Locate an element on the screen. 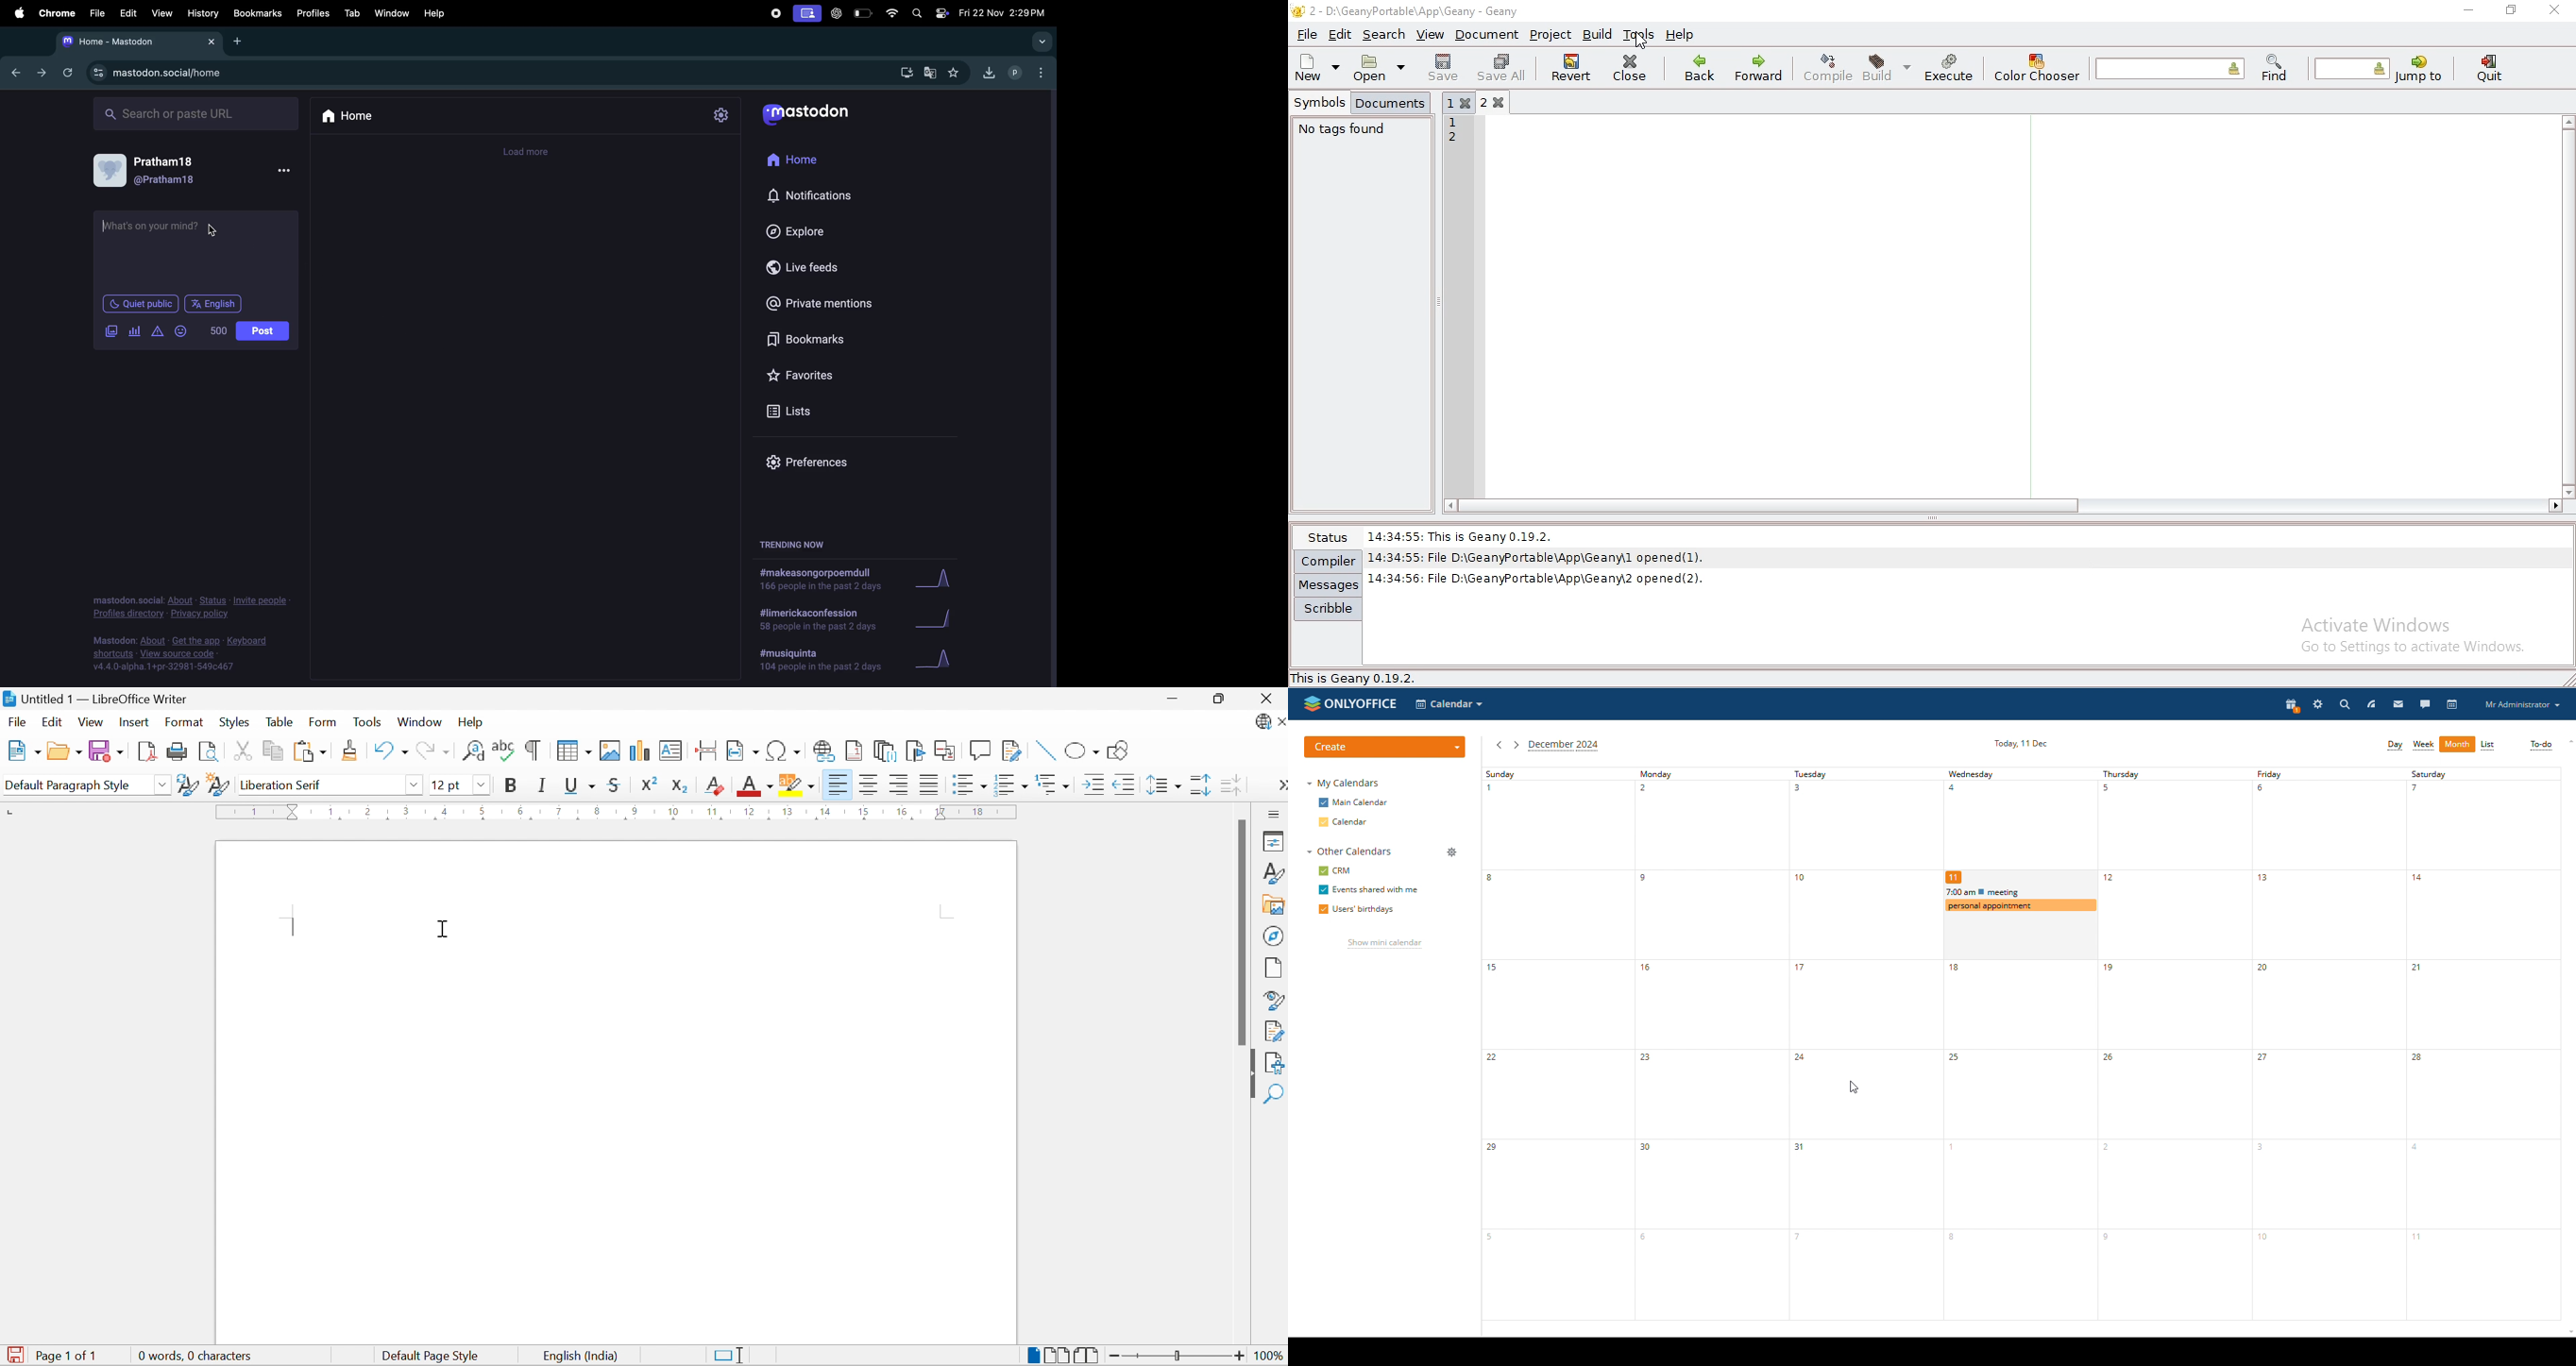 The width and height of the screenshot is (2576, 1372). lists is located at coordinates (827, 410).